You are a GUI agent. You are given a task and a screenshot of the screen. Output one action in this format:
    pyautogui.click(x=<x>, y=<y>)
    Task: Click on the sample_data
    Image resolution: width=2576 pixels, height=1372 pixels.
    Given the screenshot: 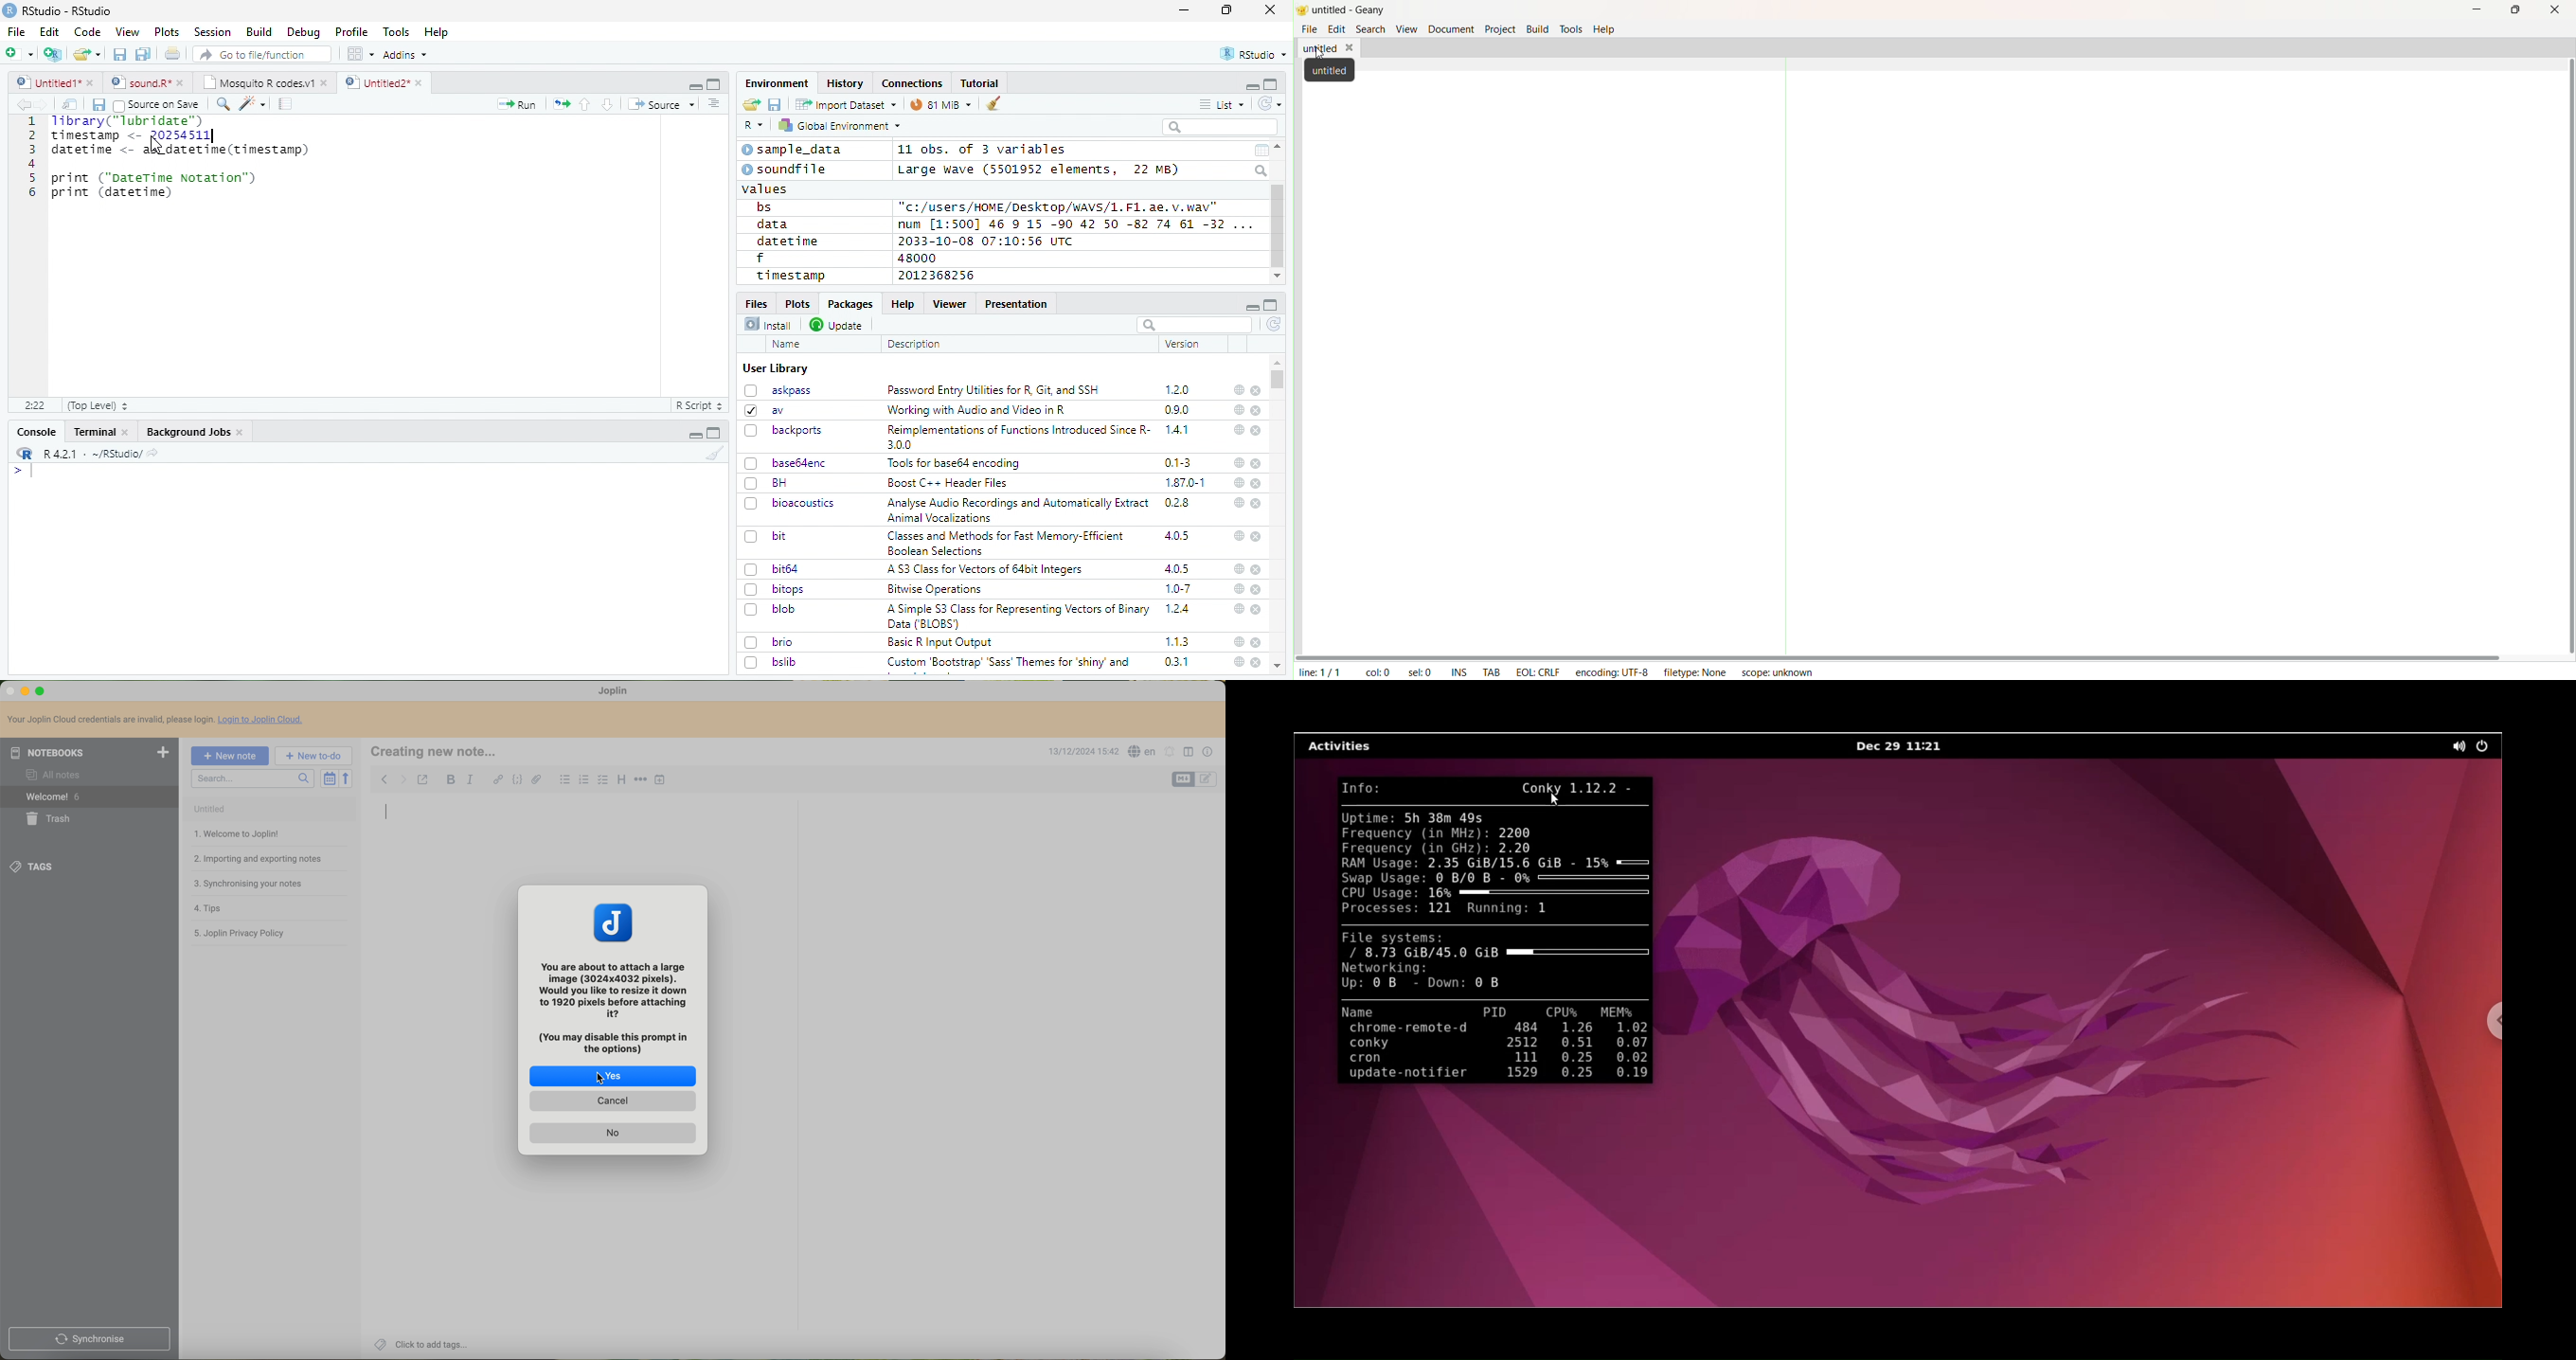 What is the action you would take?
    pyautogui.click(x=795, y=150)
    